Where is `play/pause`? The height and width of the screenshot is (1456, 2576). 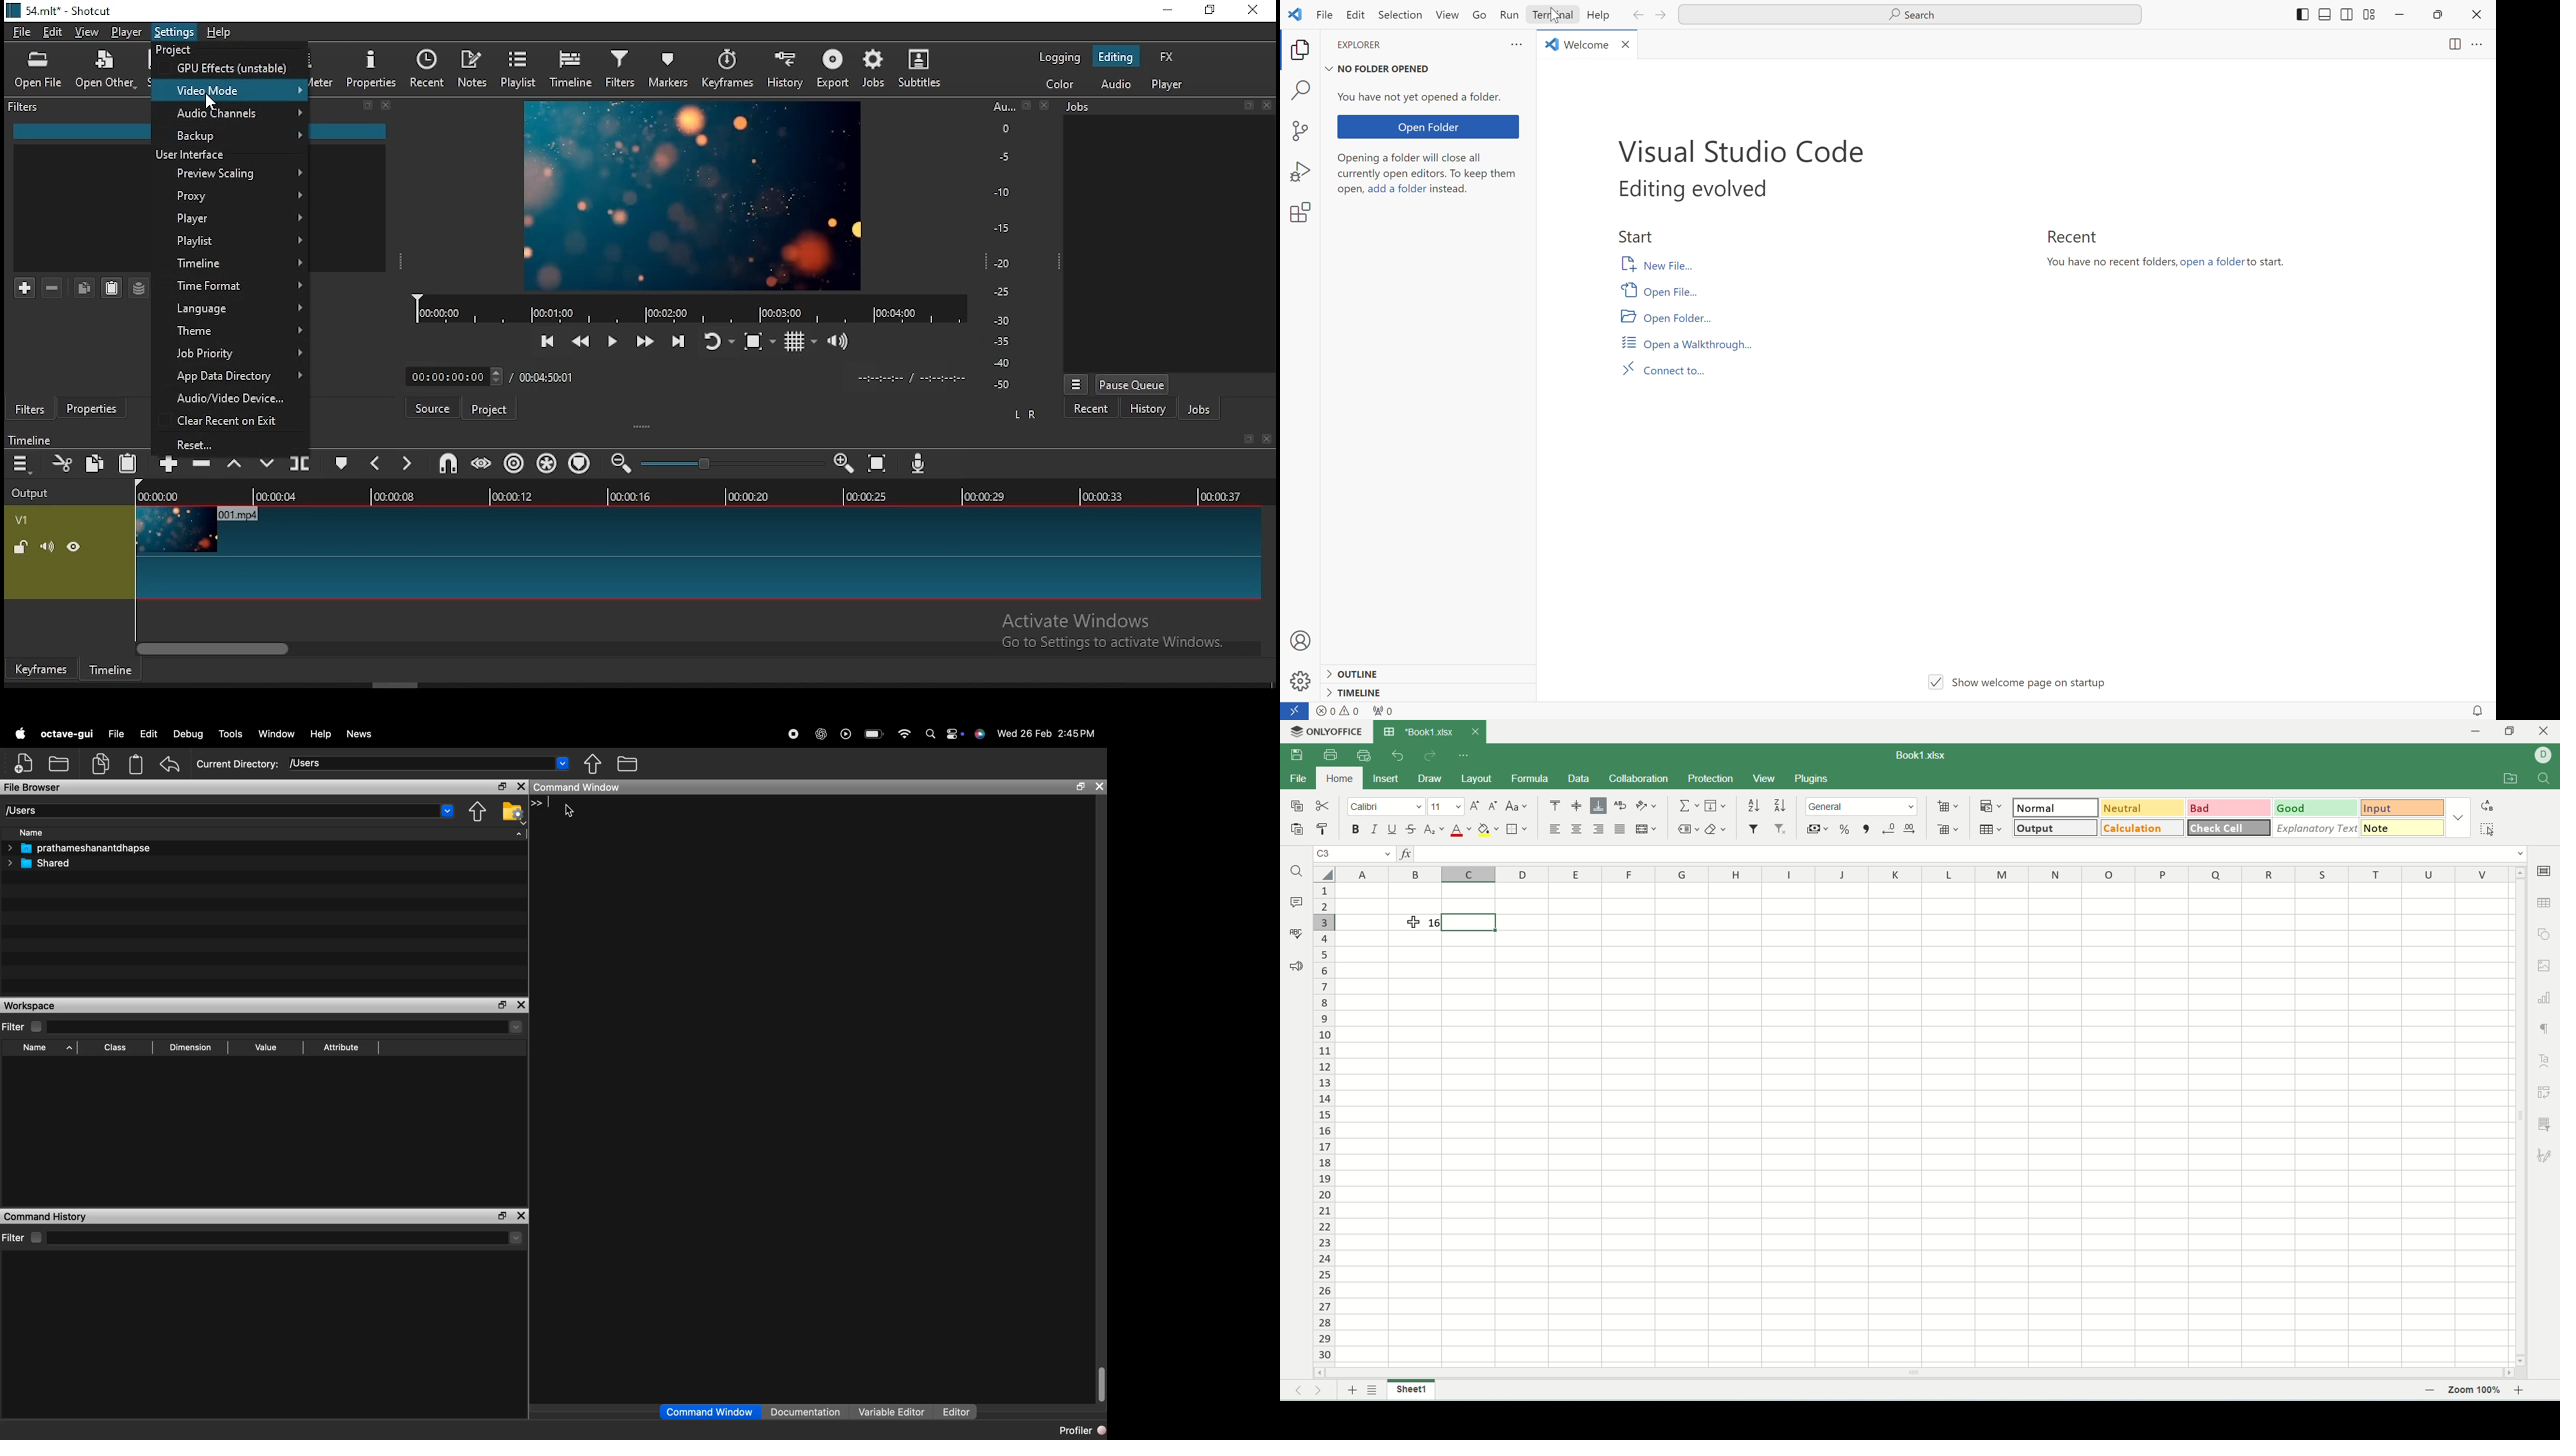
play/pause is located at coordinates (612, 342).